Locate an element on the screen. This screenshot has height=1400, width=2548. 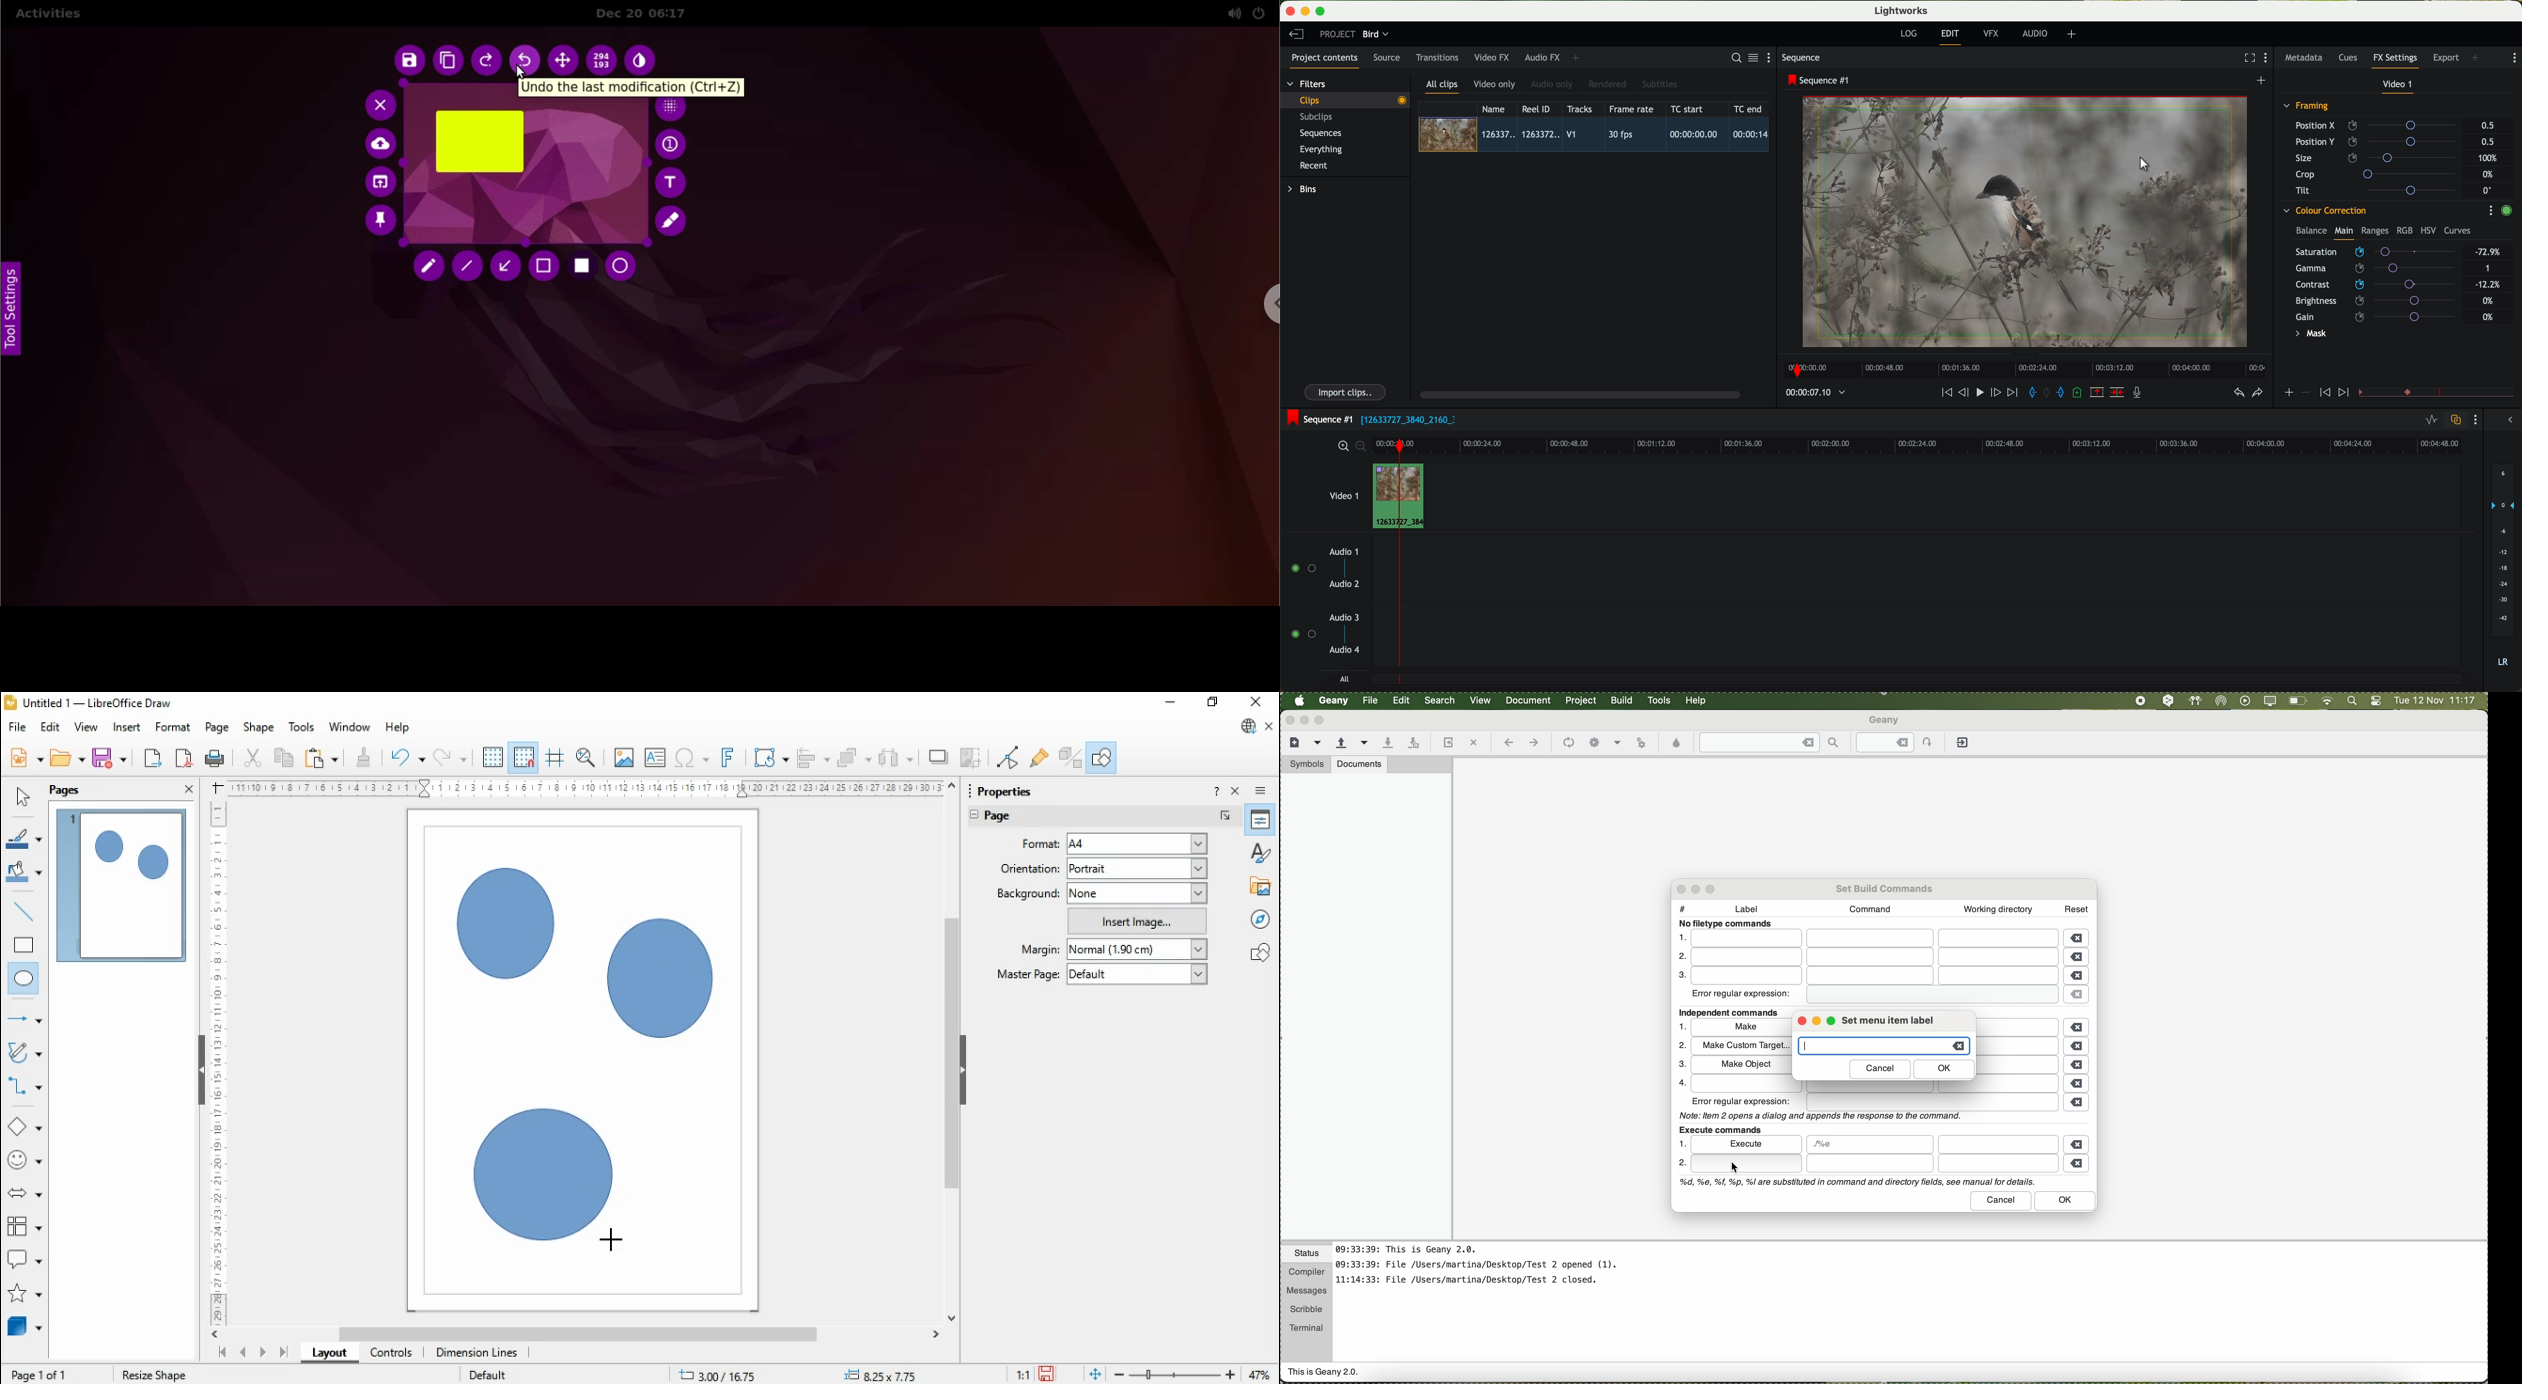
close pop-up is located at coordinates (1800, 1022).